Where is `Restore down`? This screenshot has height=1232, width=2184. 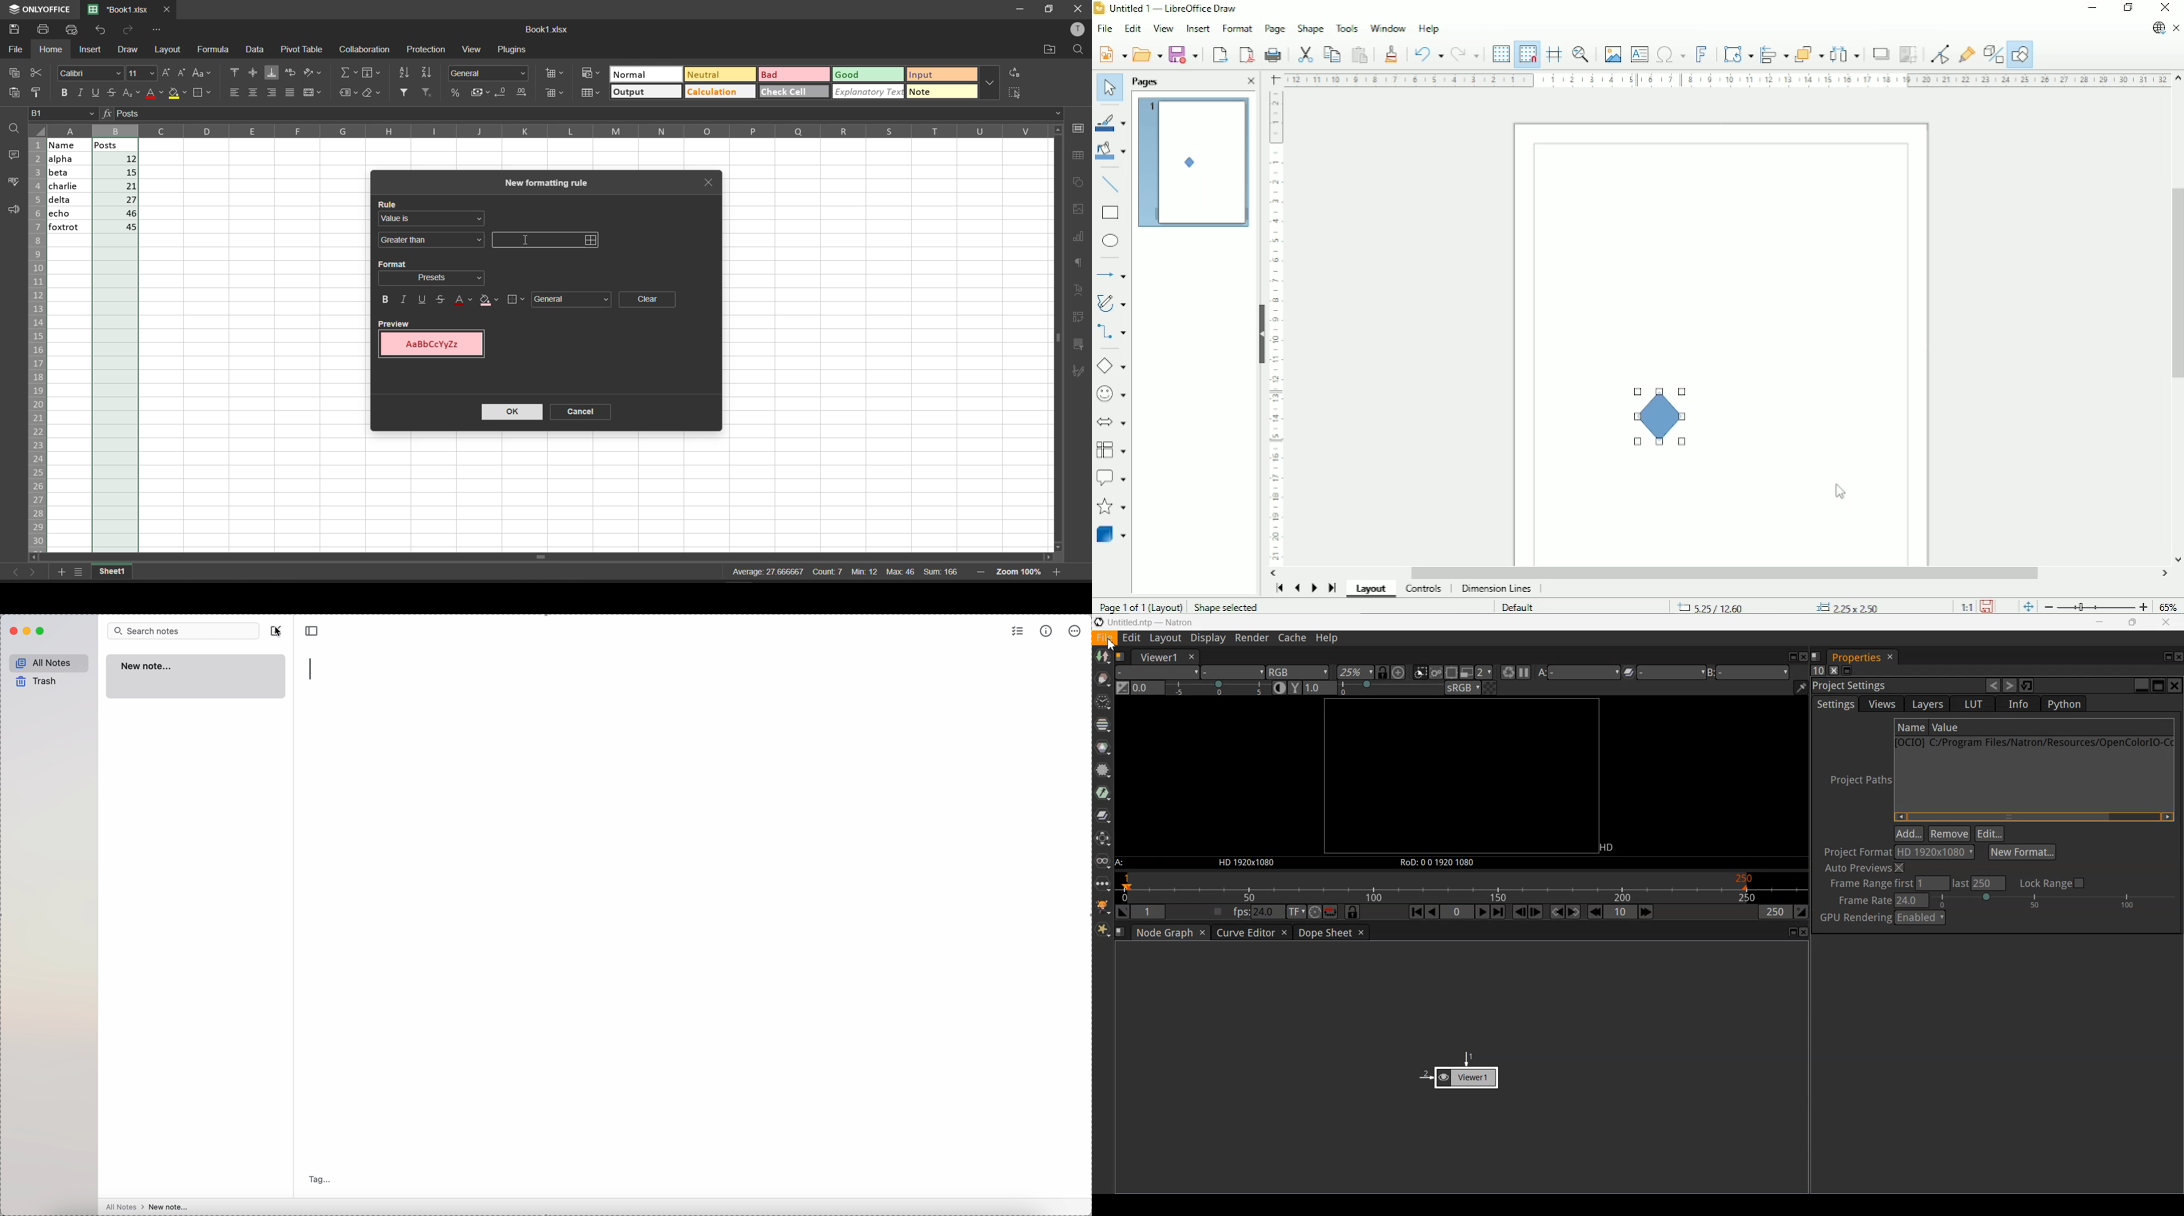
Restore down is located at coordinates (2128, 7).